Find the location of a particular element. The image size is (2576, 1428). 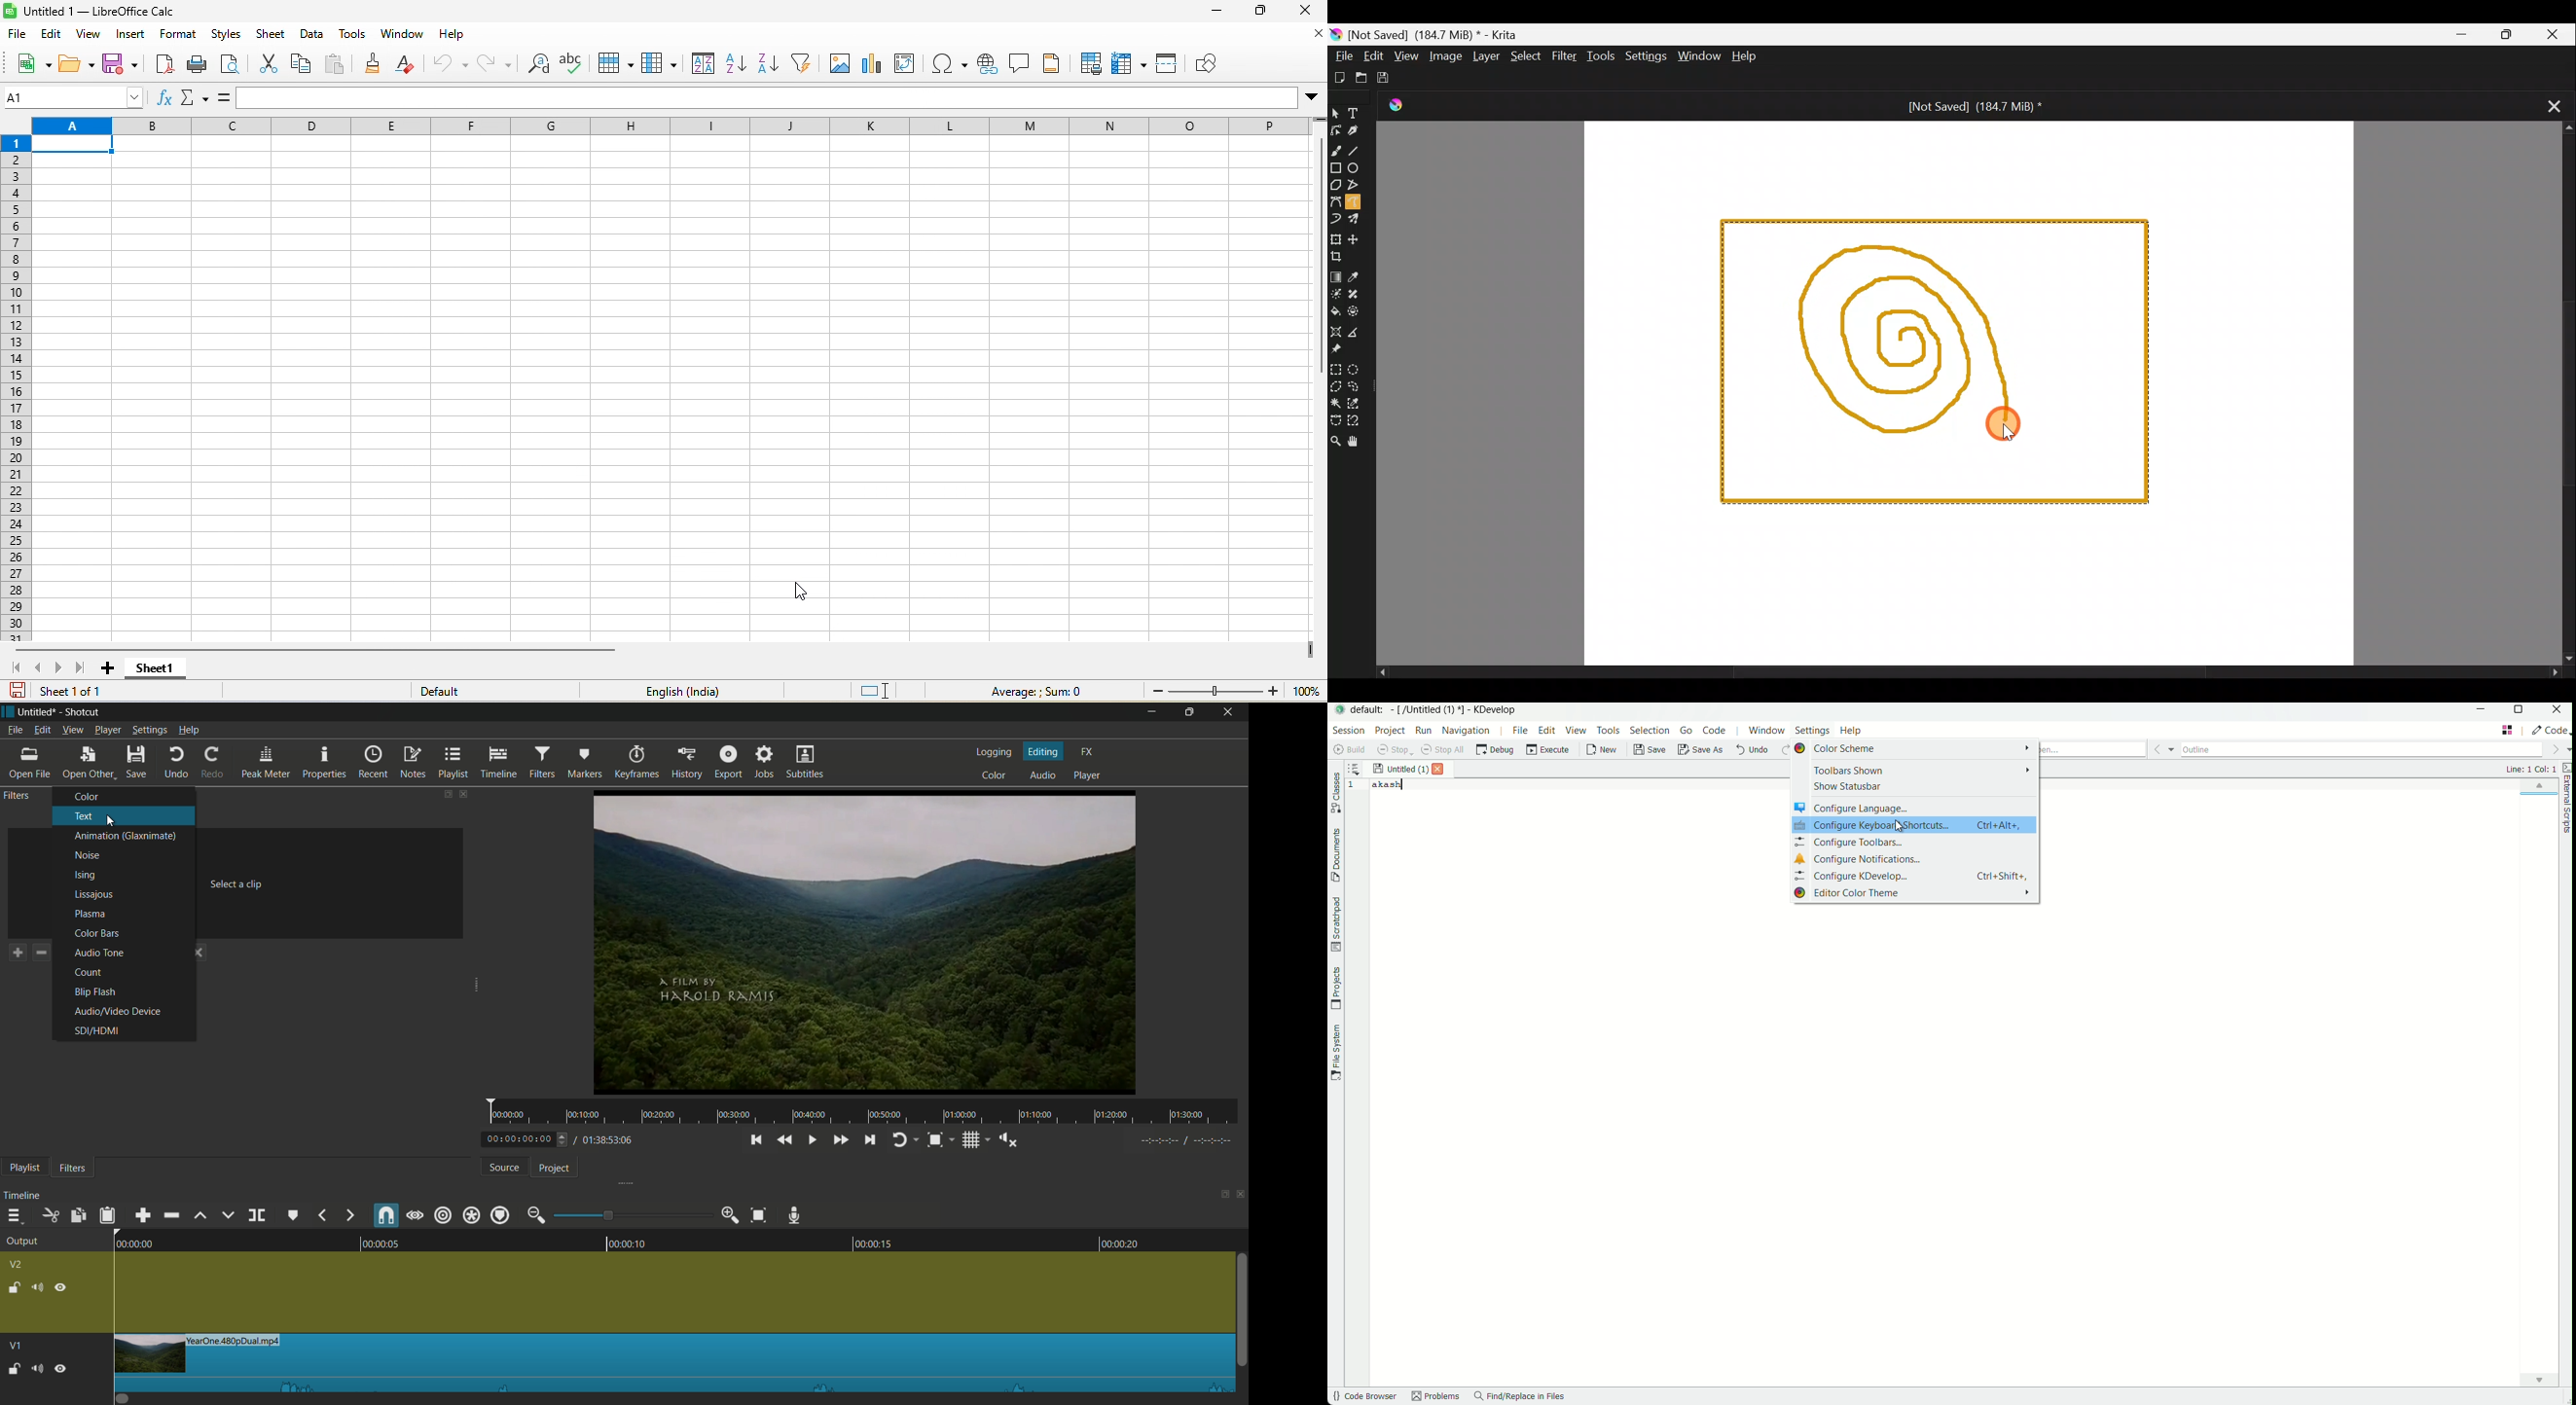

mute is located at coordinates (36, 1287).